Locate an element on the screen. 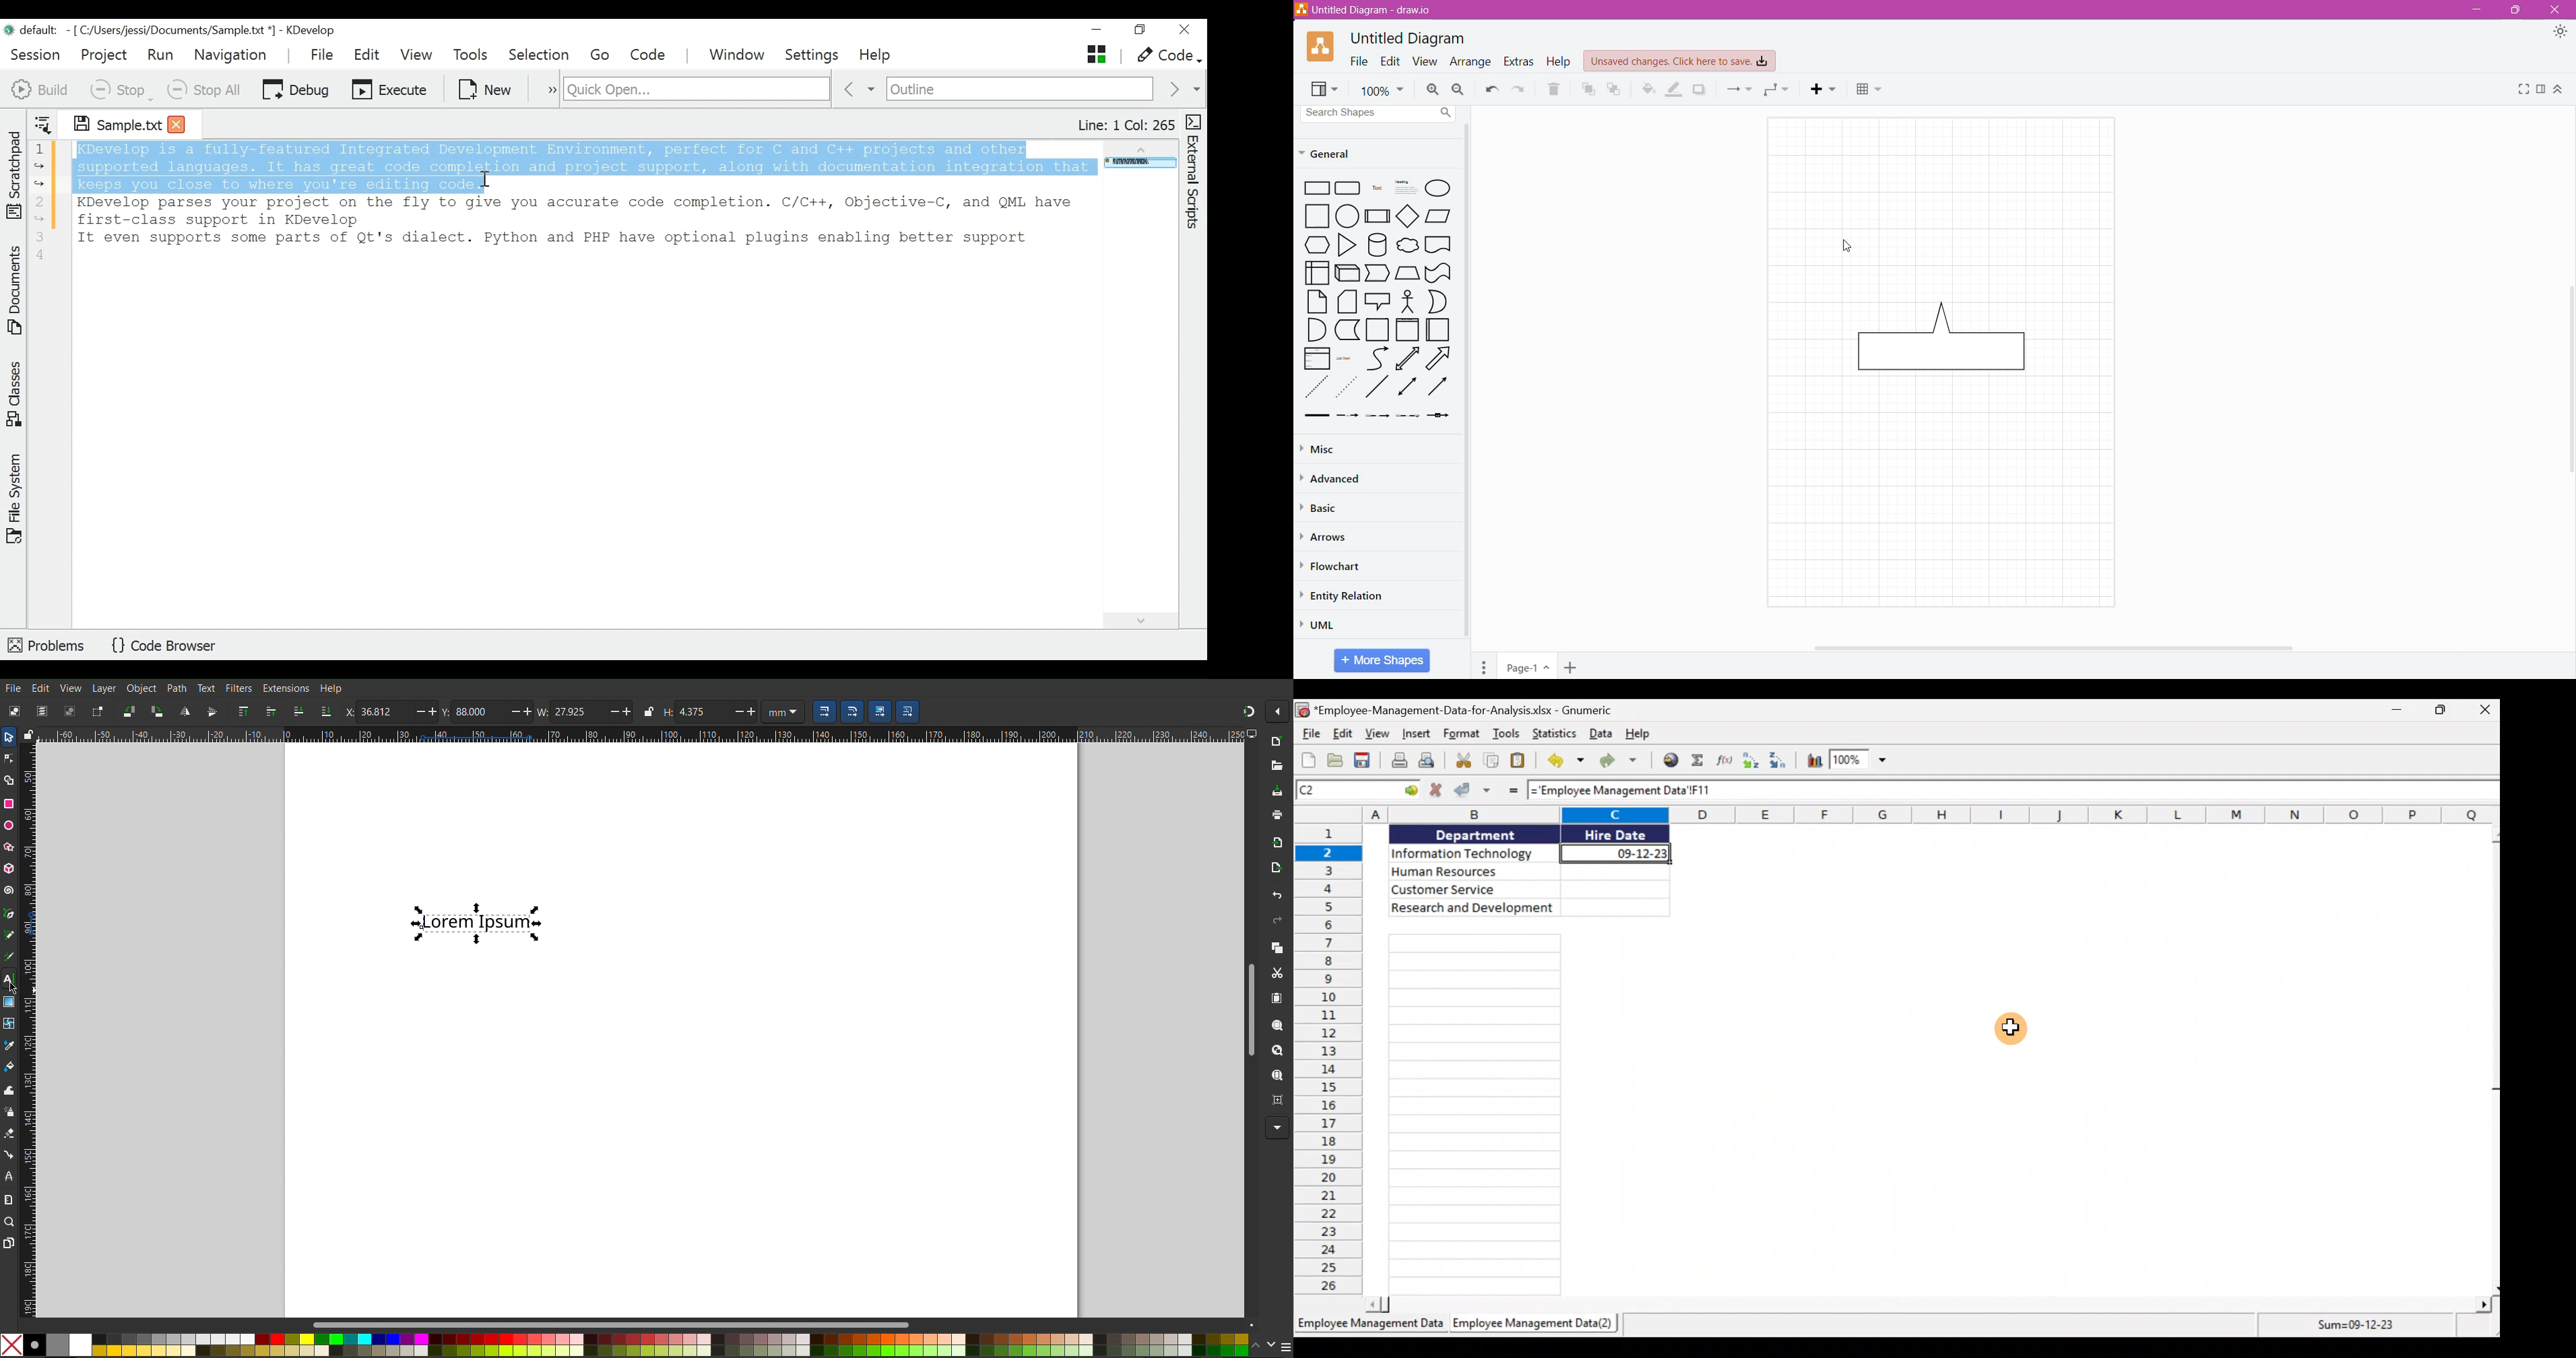 Image resolution: width=2576 pixels, height=1372 pixels. user interface is located at coordinates (1317, 273).